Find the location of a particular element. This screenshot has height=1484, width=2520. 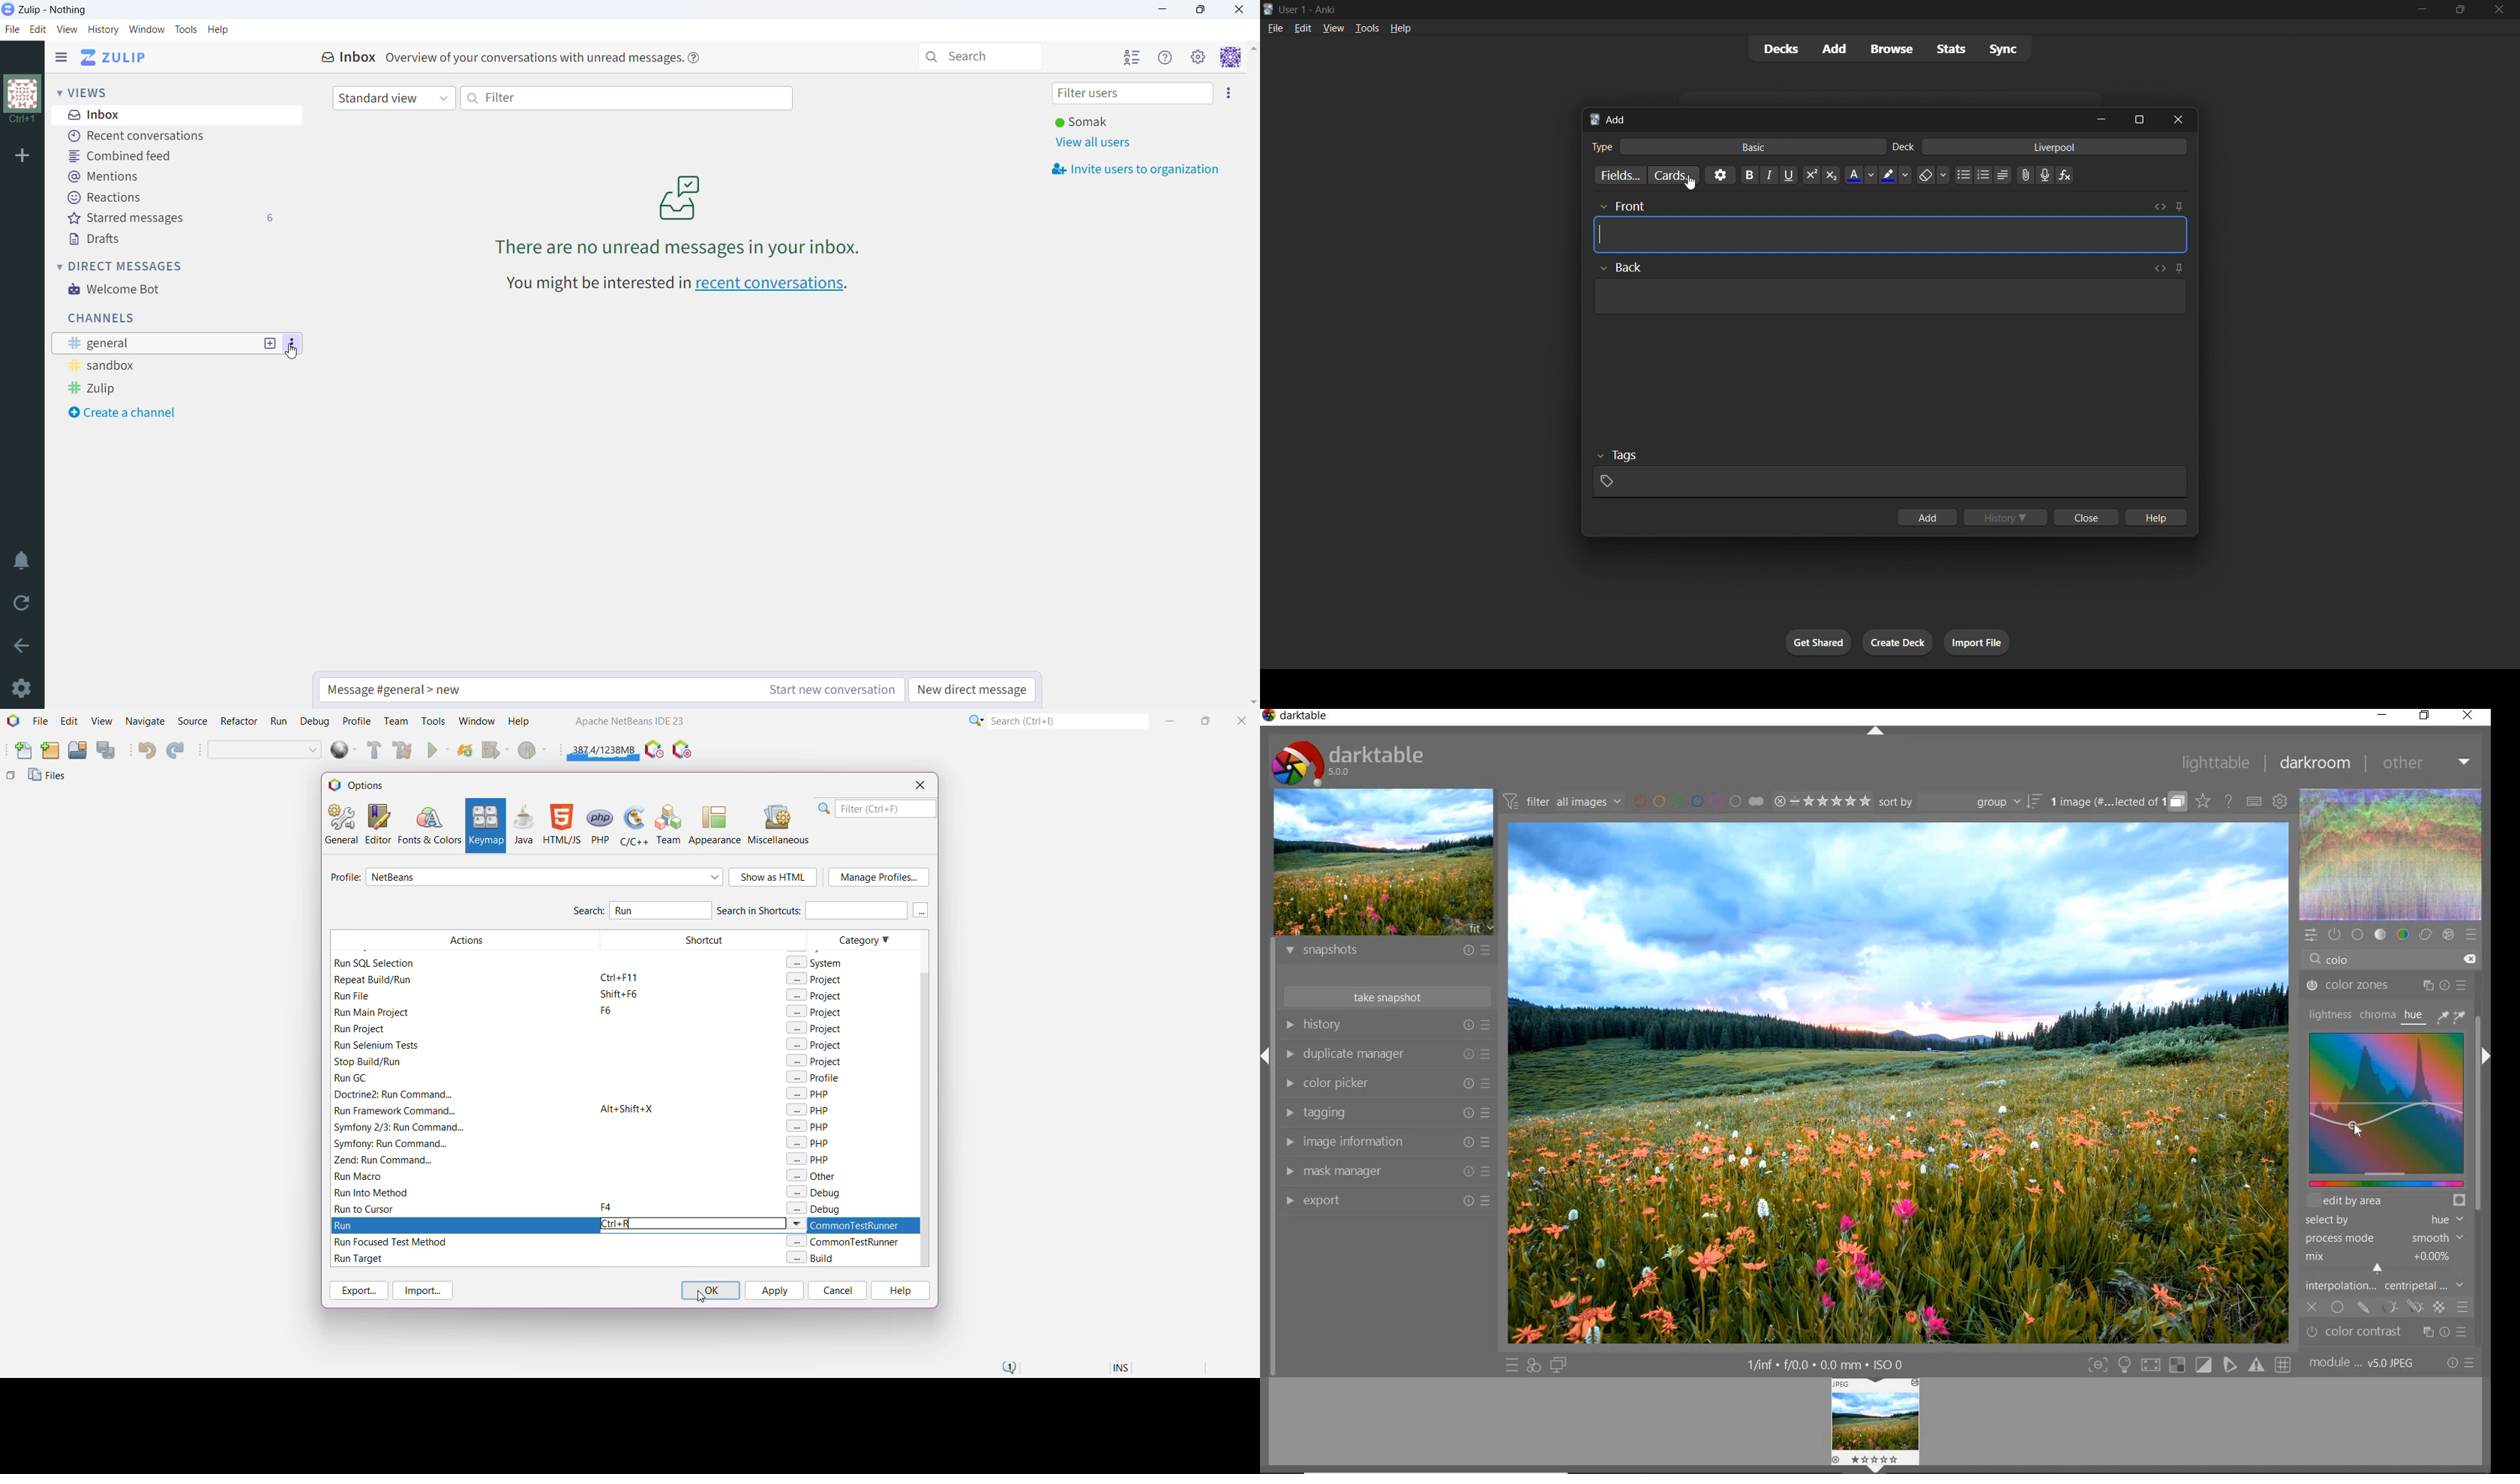

slider is located at coordinates (2385, 1183).